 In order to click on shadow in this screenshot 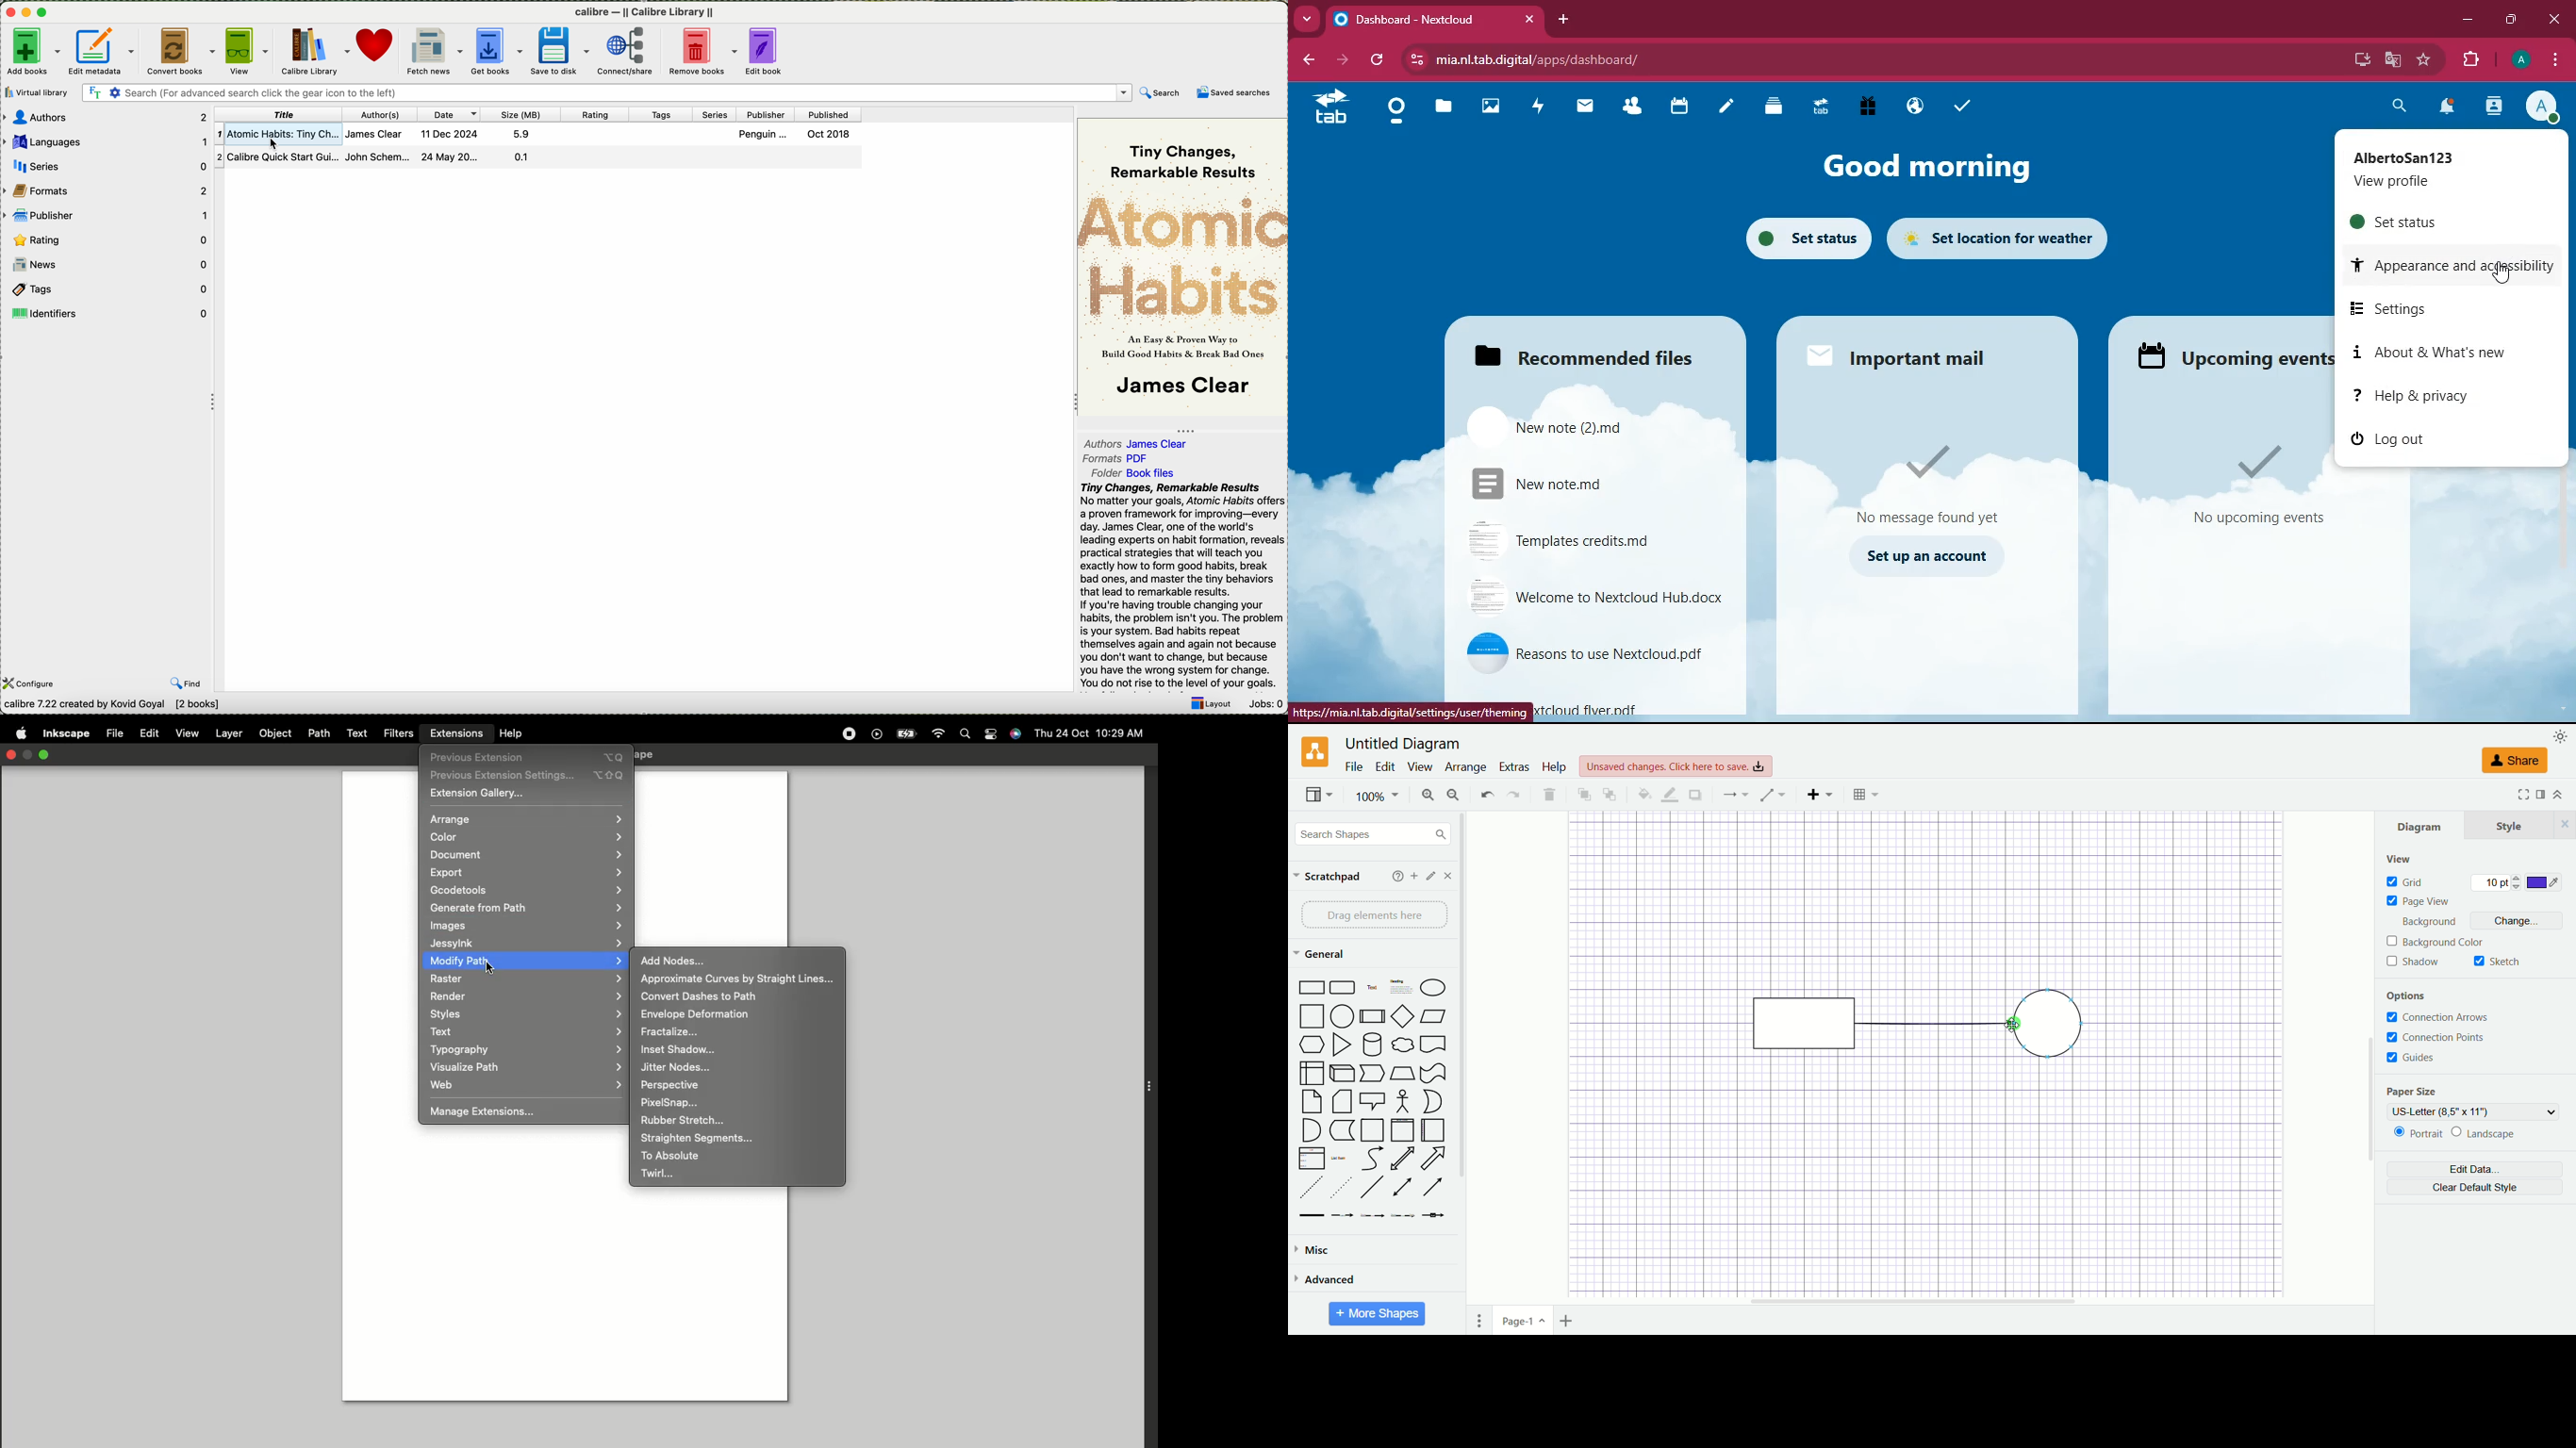, I will do `click(2414, 961)`.